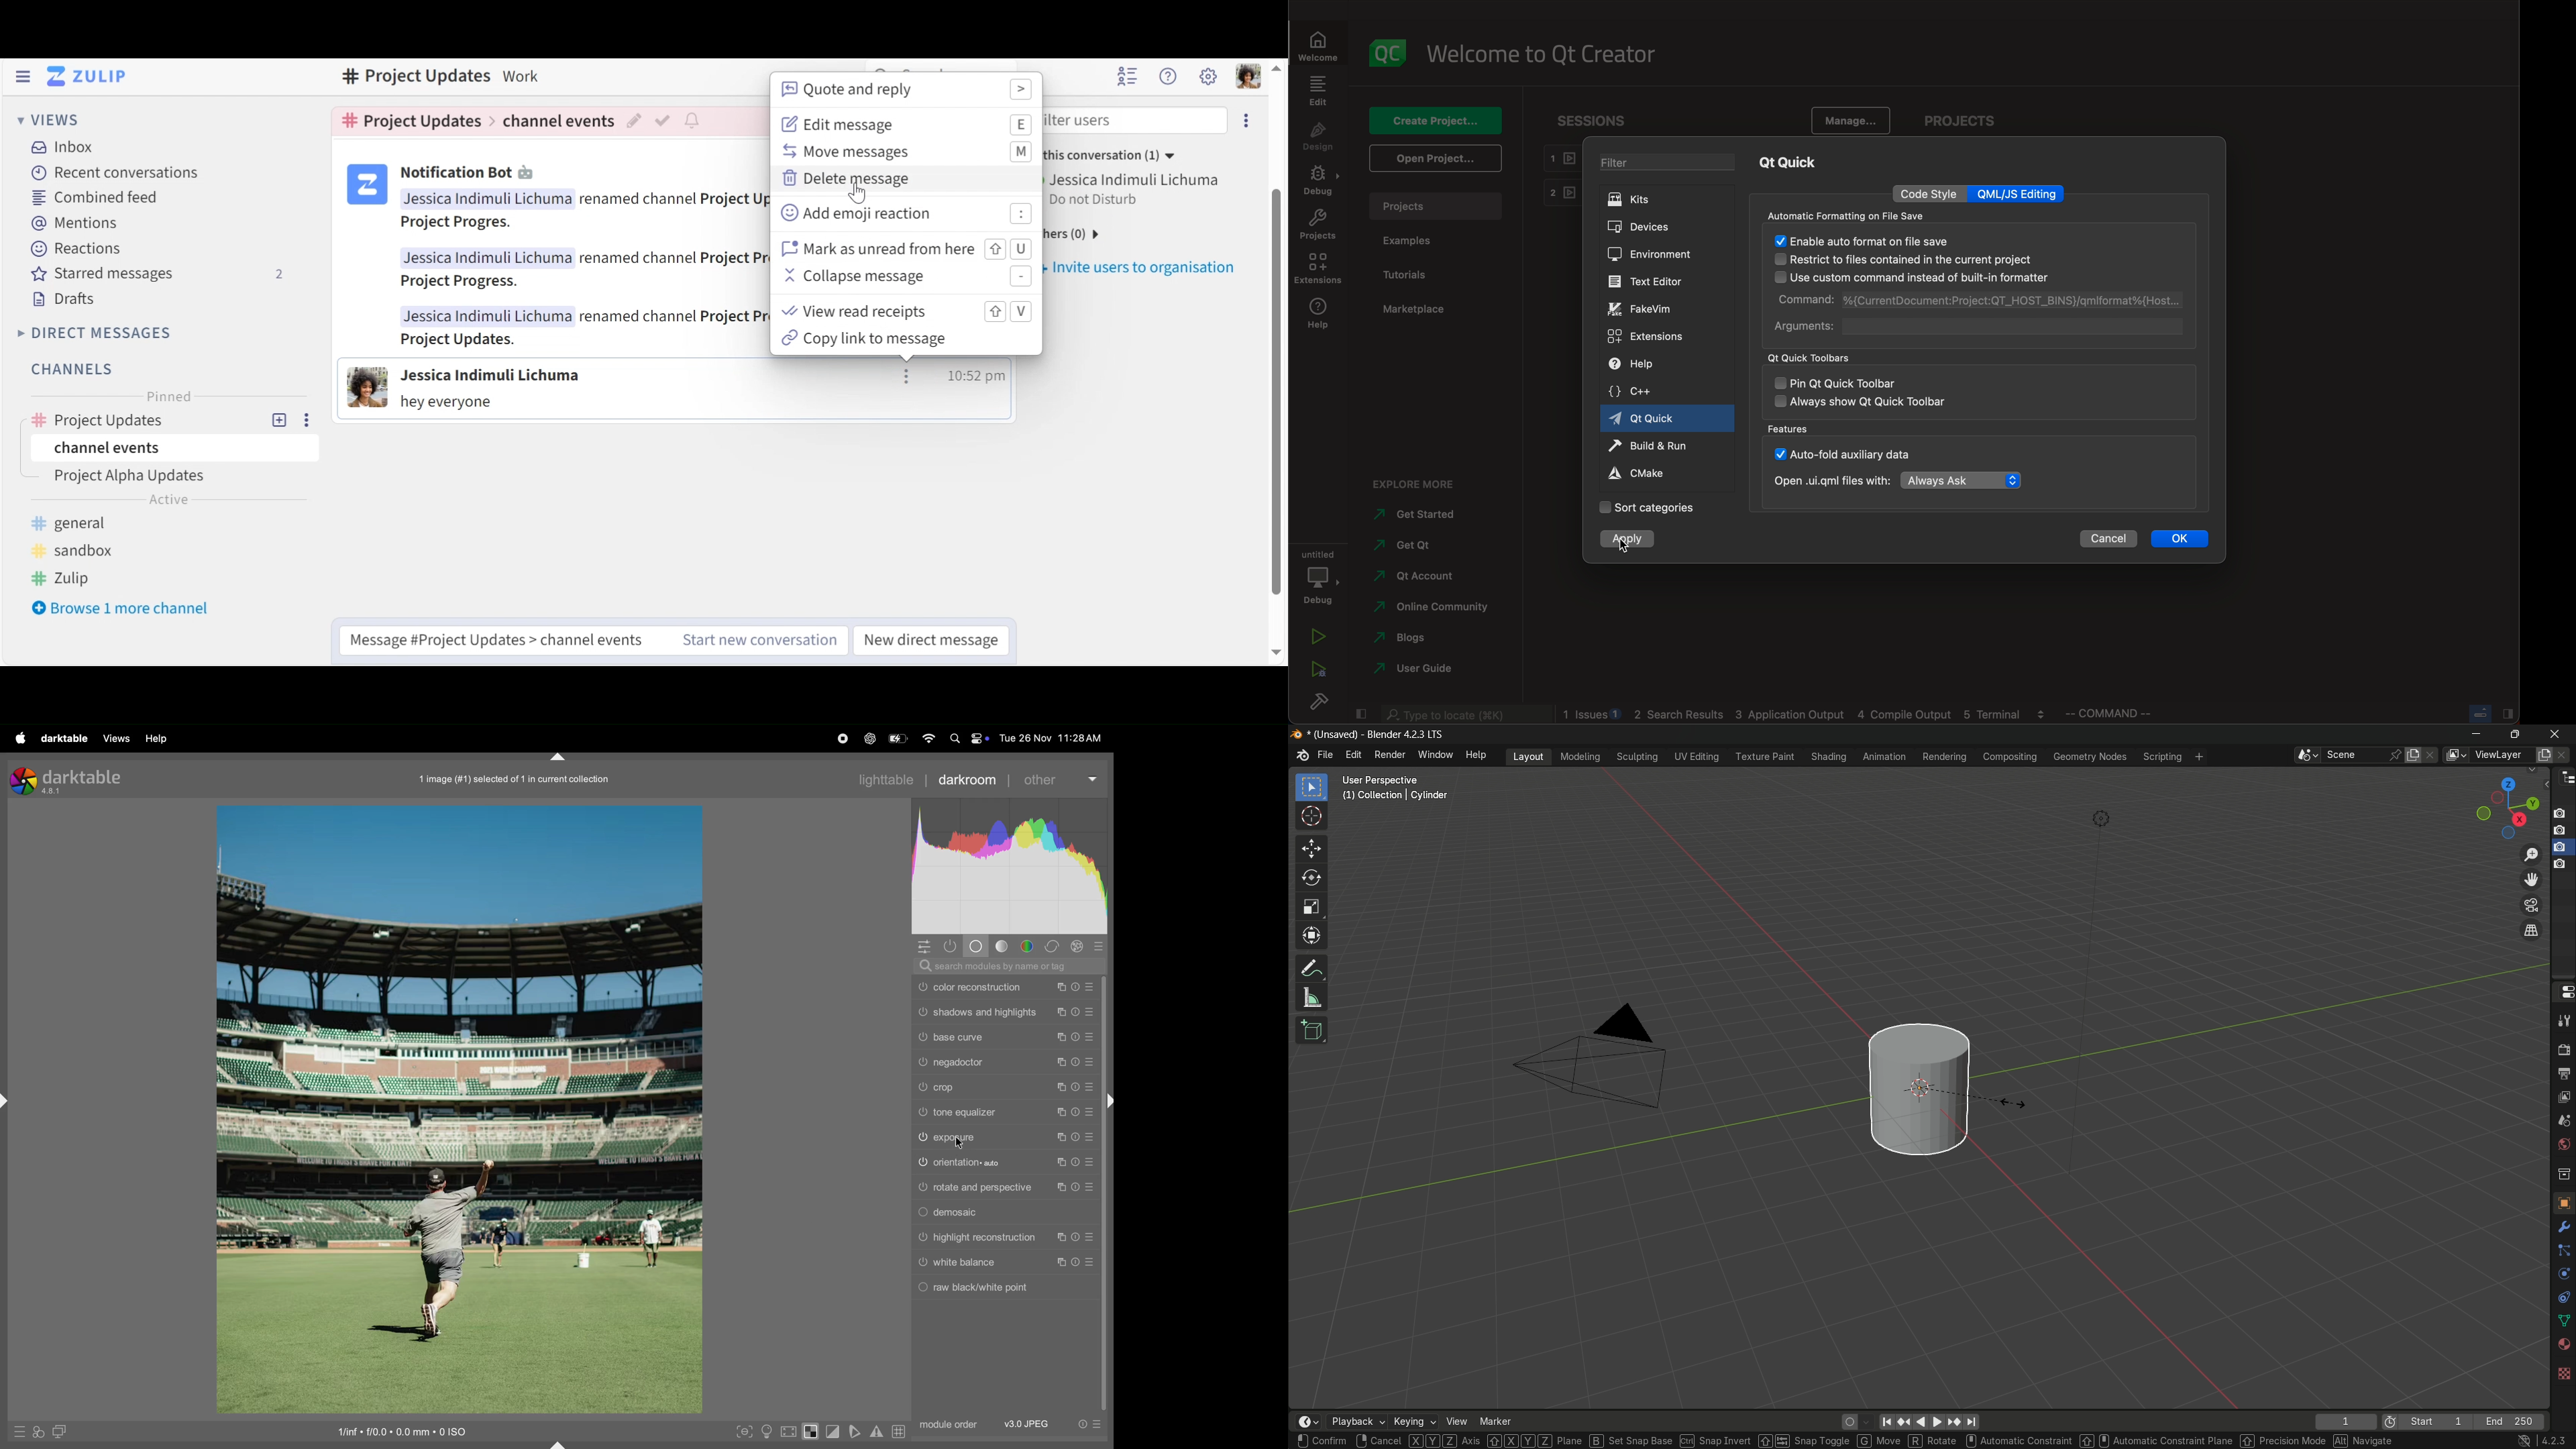 Image resolution: width=2576 pixels, height=1456 pixels. I want to click on Quote and reply, so click(904, 87).